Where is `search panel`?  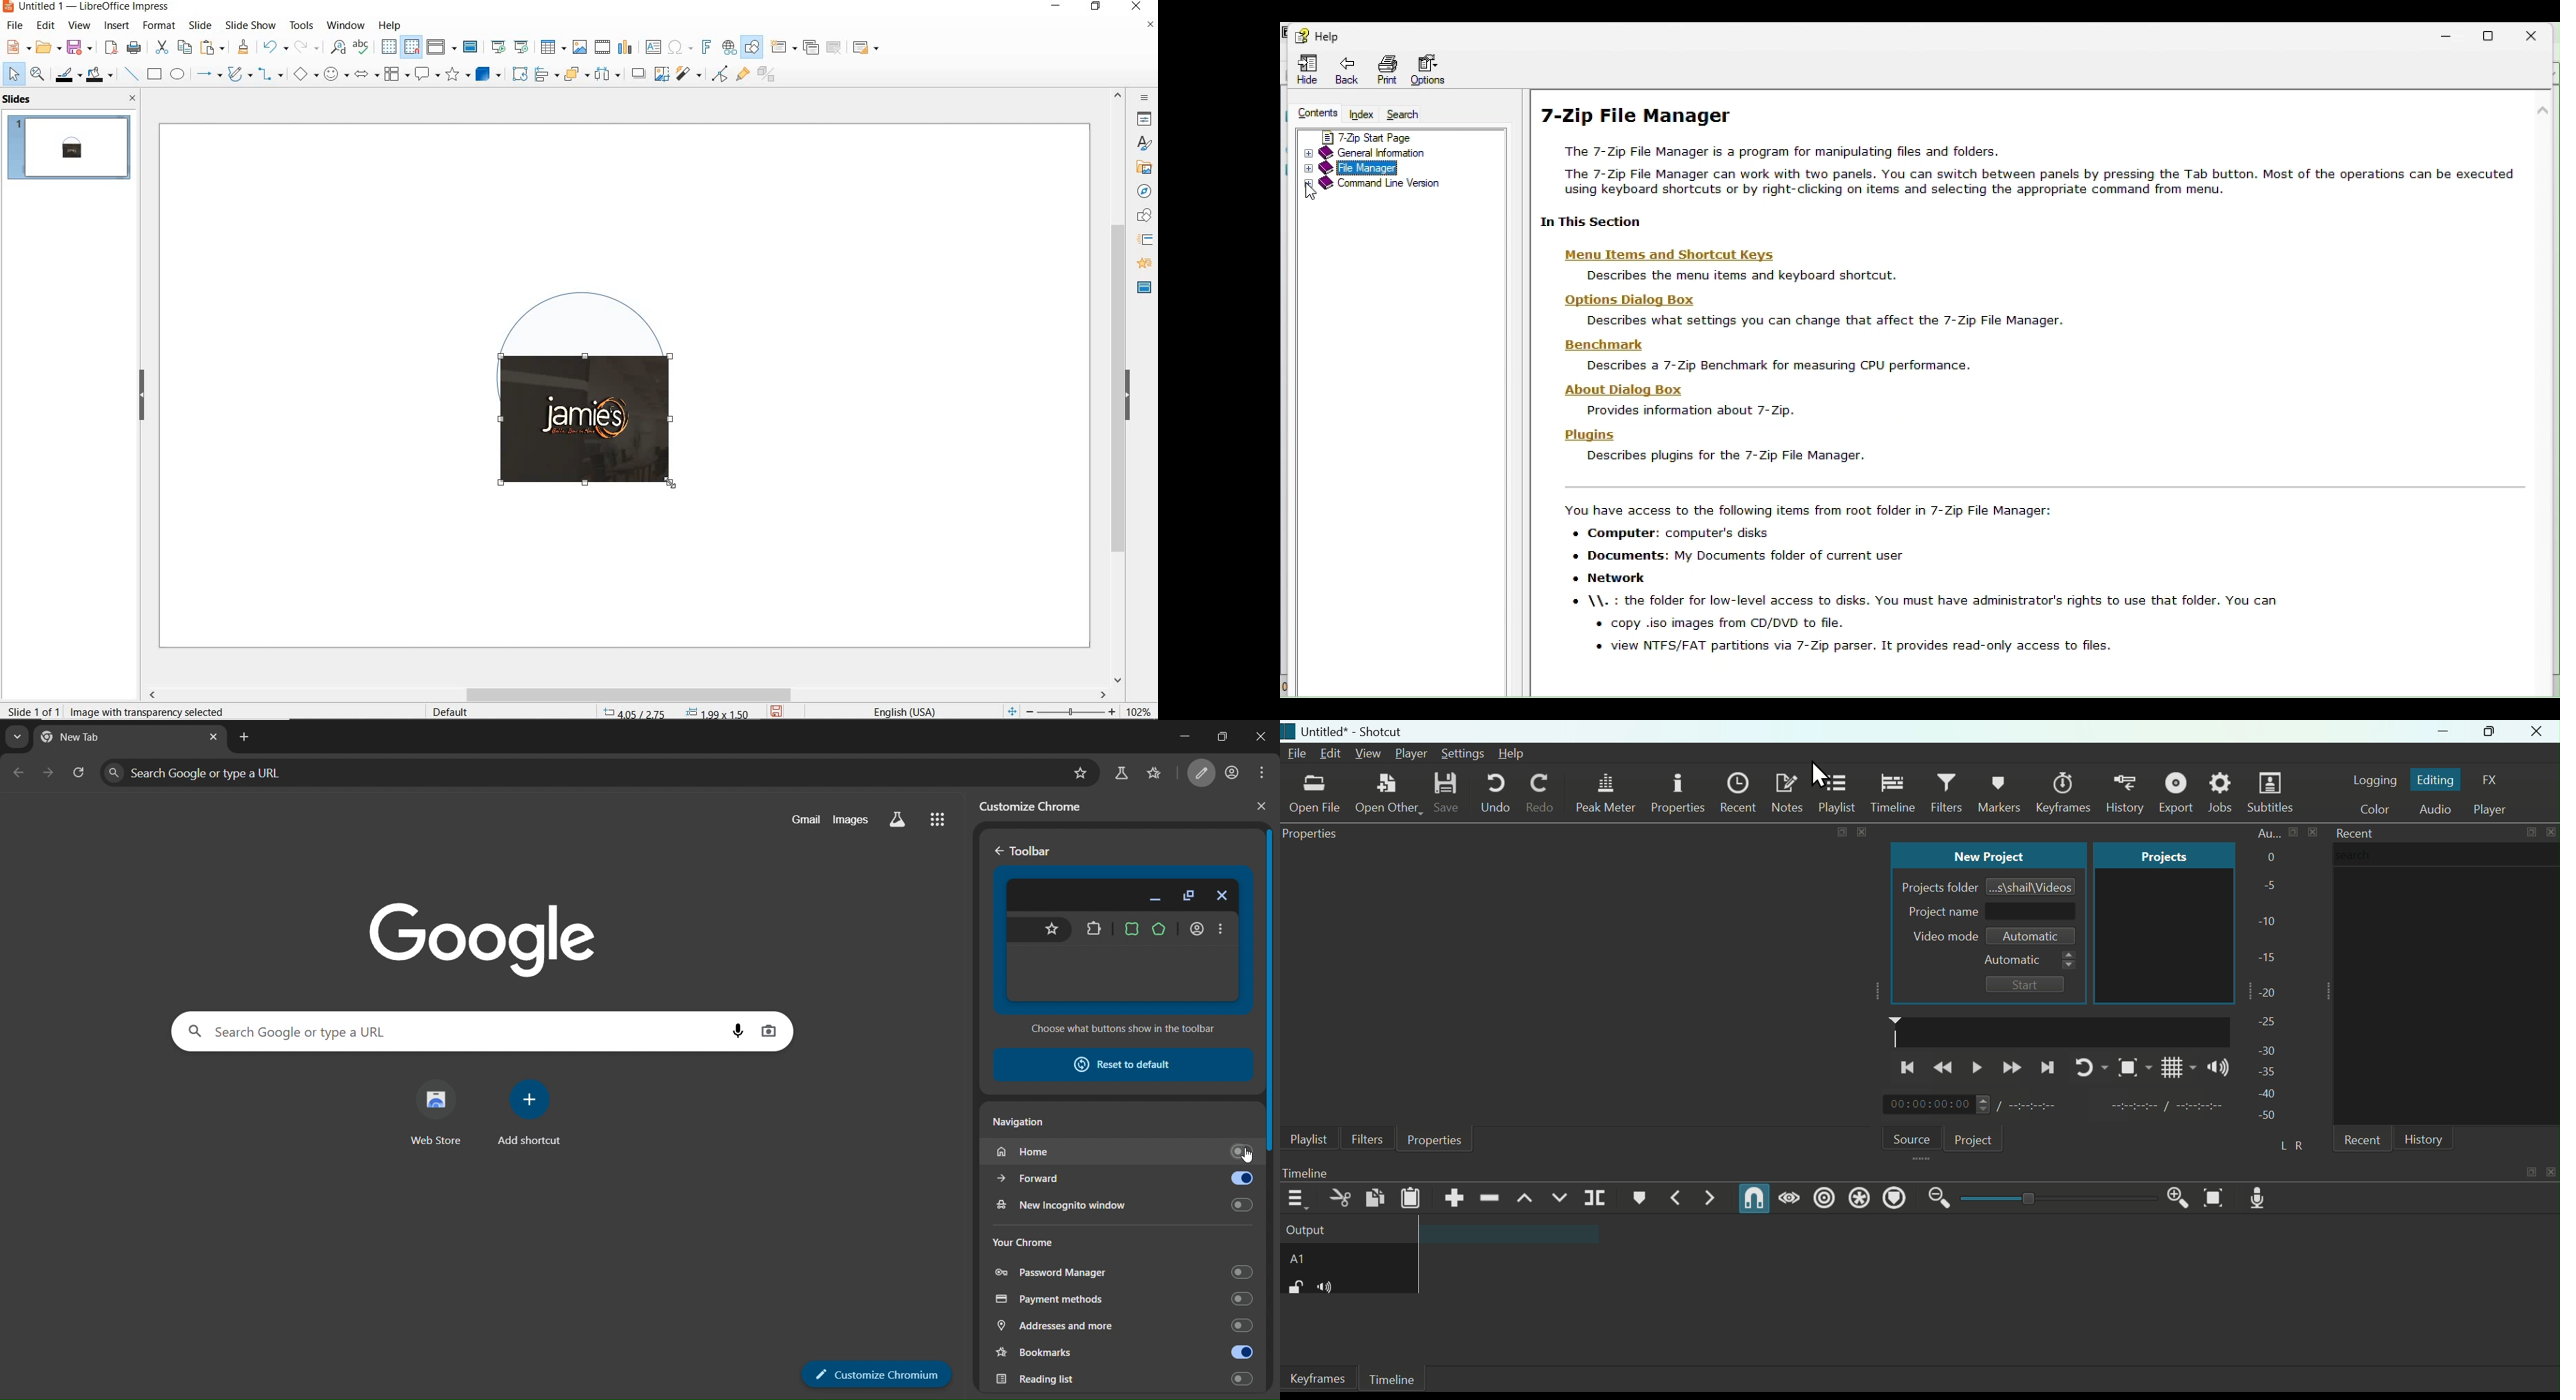
search panel is located at coordinates (217, 771).